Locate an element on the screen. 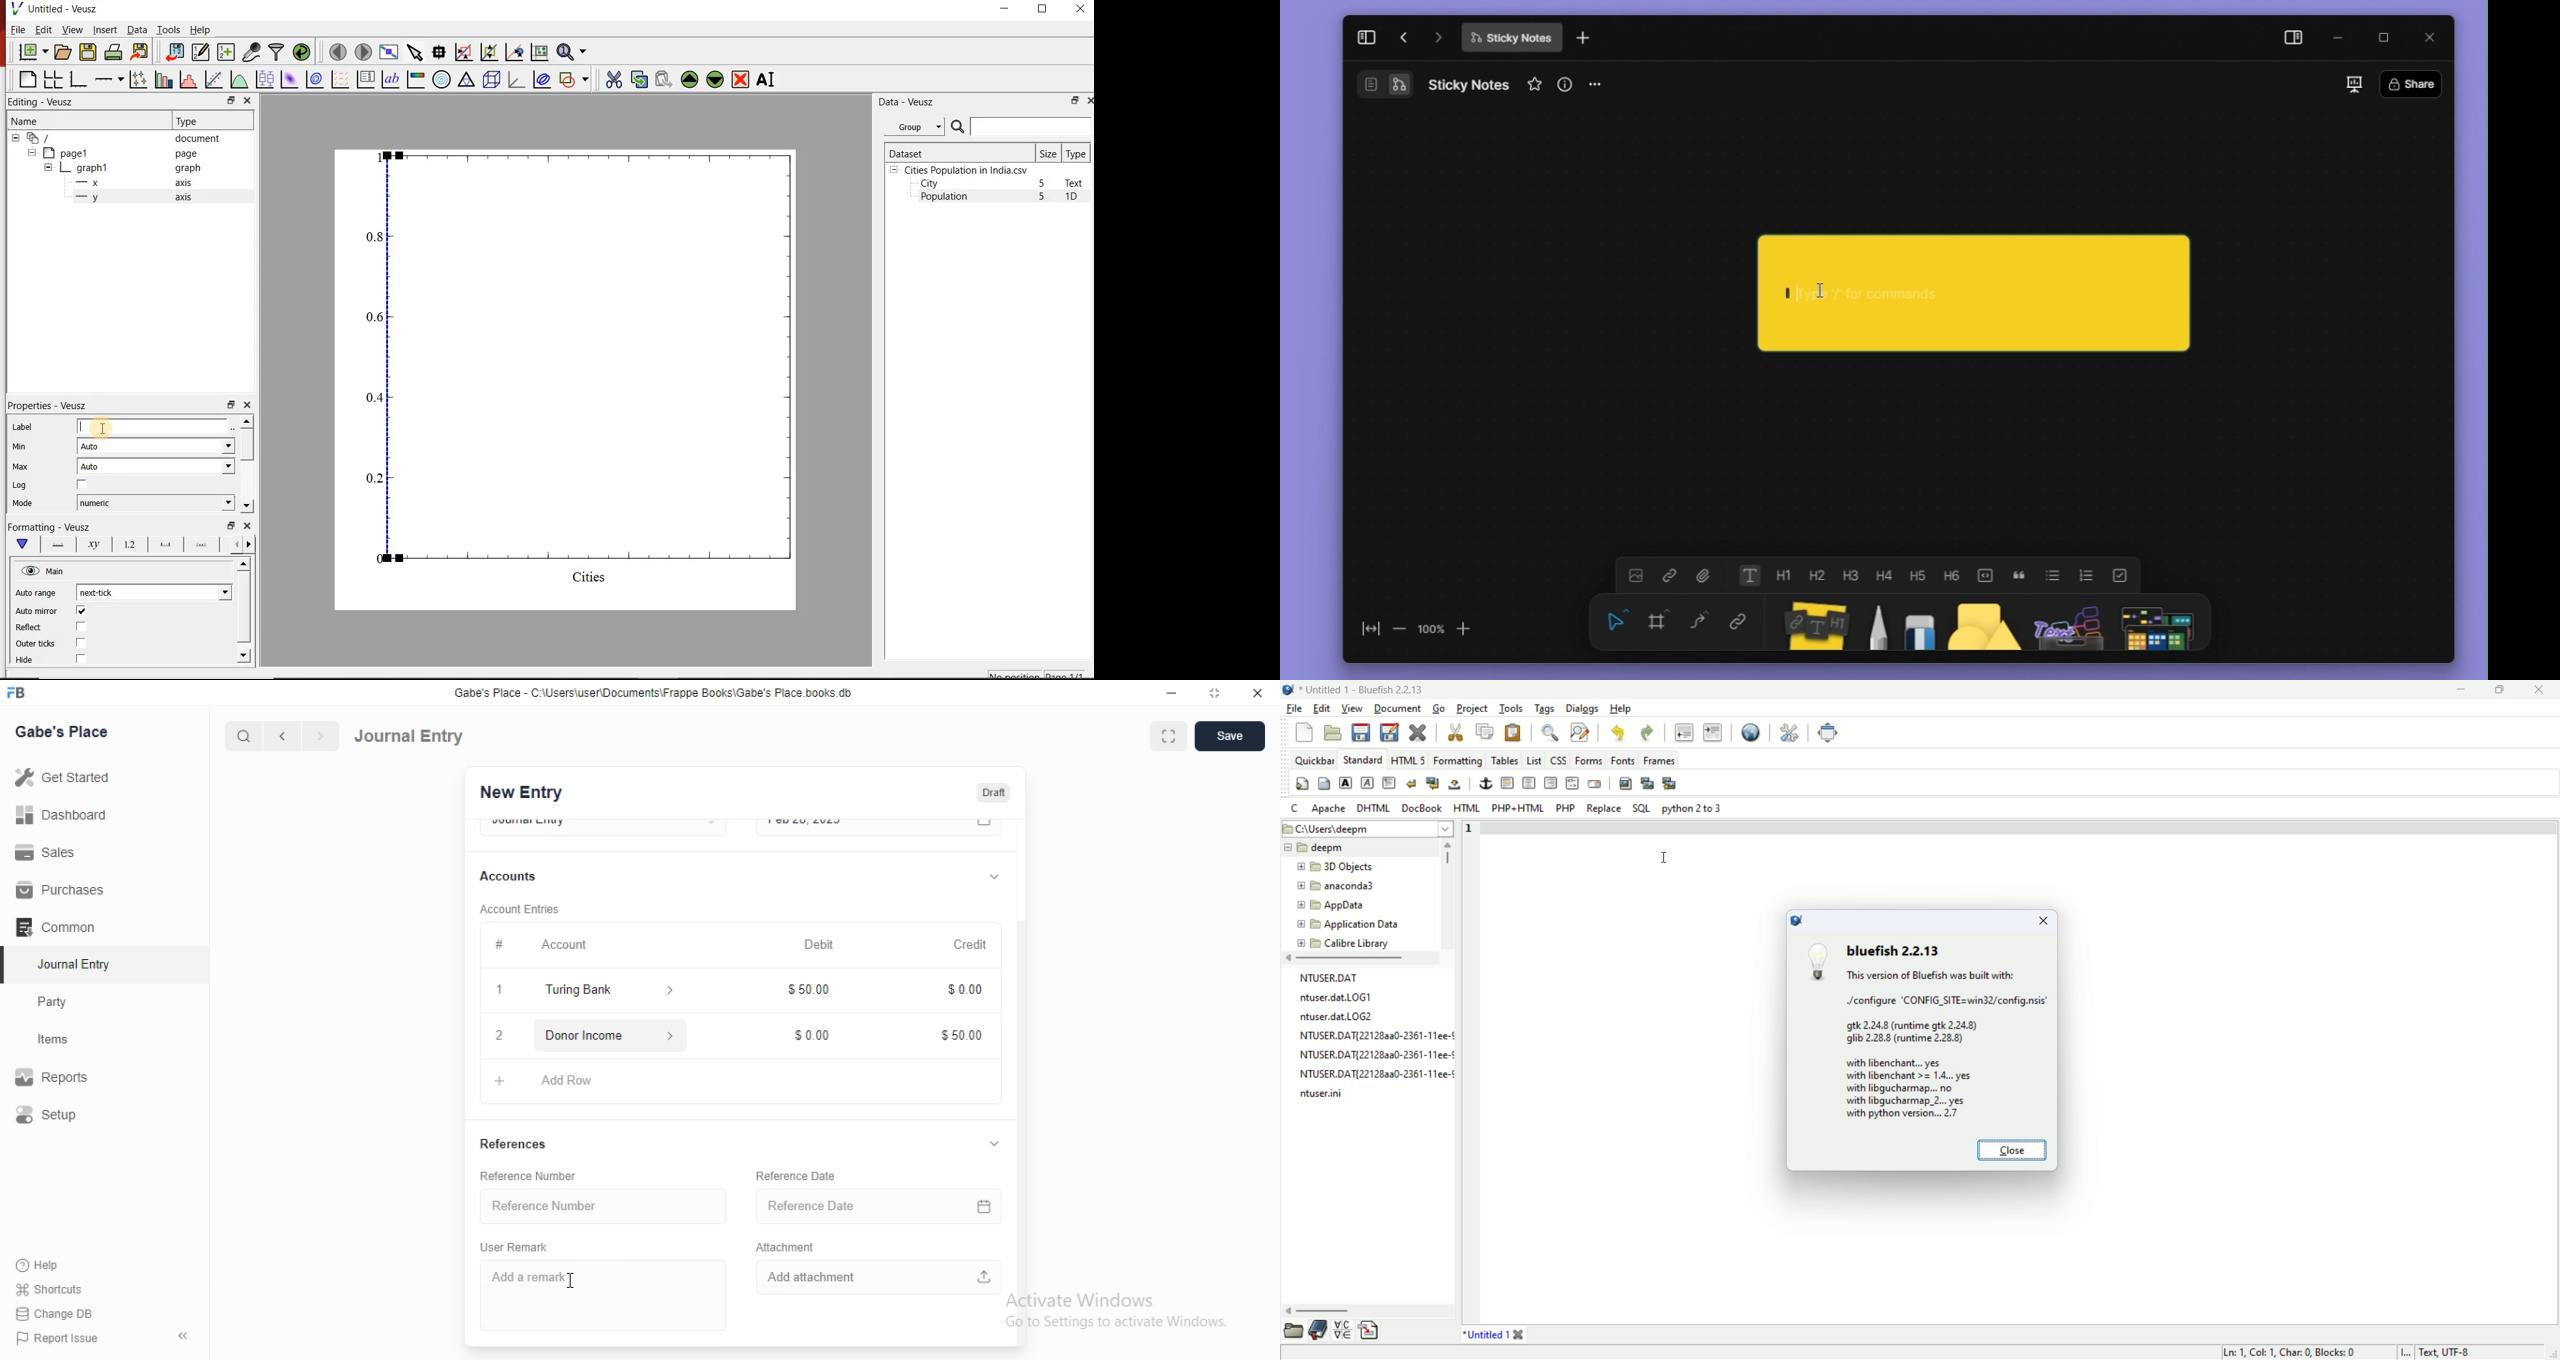  Tick labels is located at coordinates (126, 547).